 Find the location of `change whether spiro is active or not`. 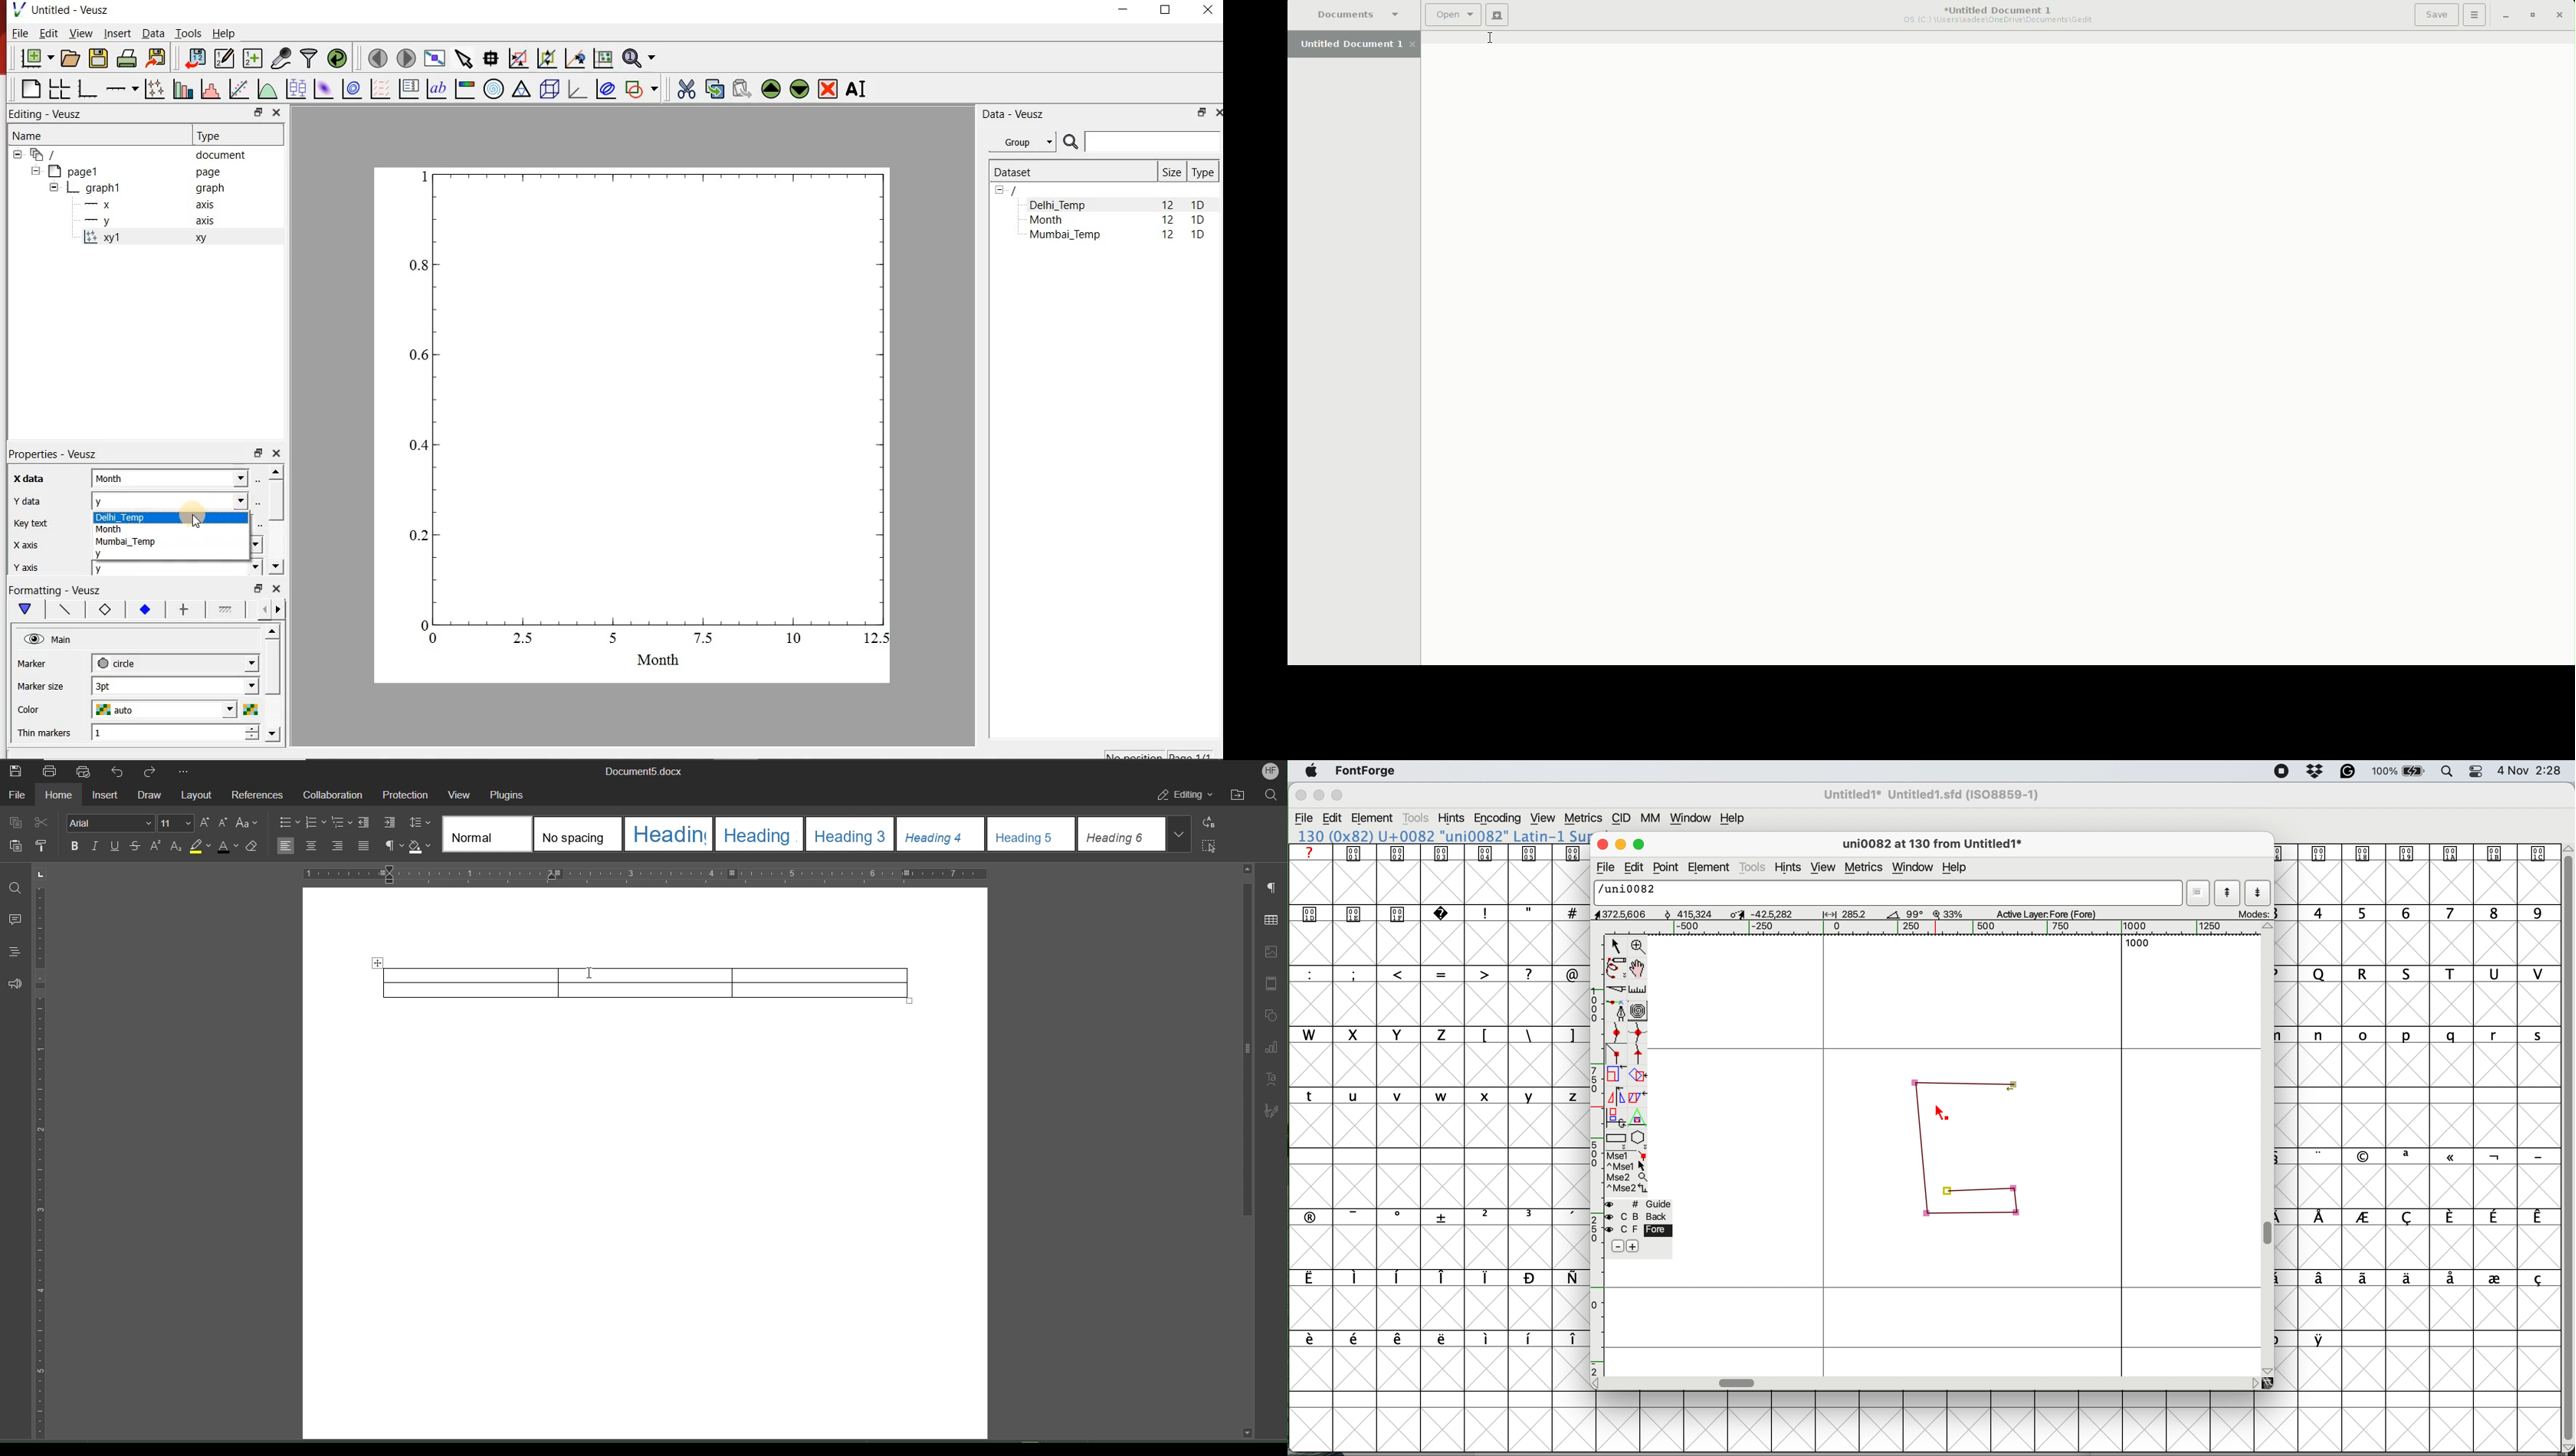

change whether spiro is active or not is located at coordinates (1639, 1011).